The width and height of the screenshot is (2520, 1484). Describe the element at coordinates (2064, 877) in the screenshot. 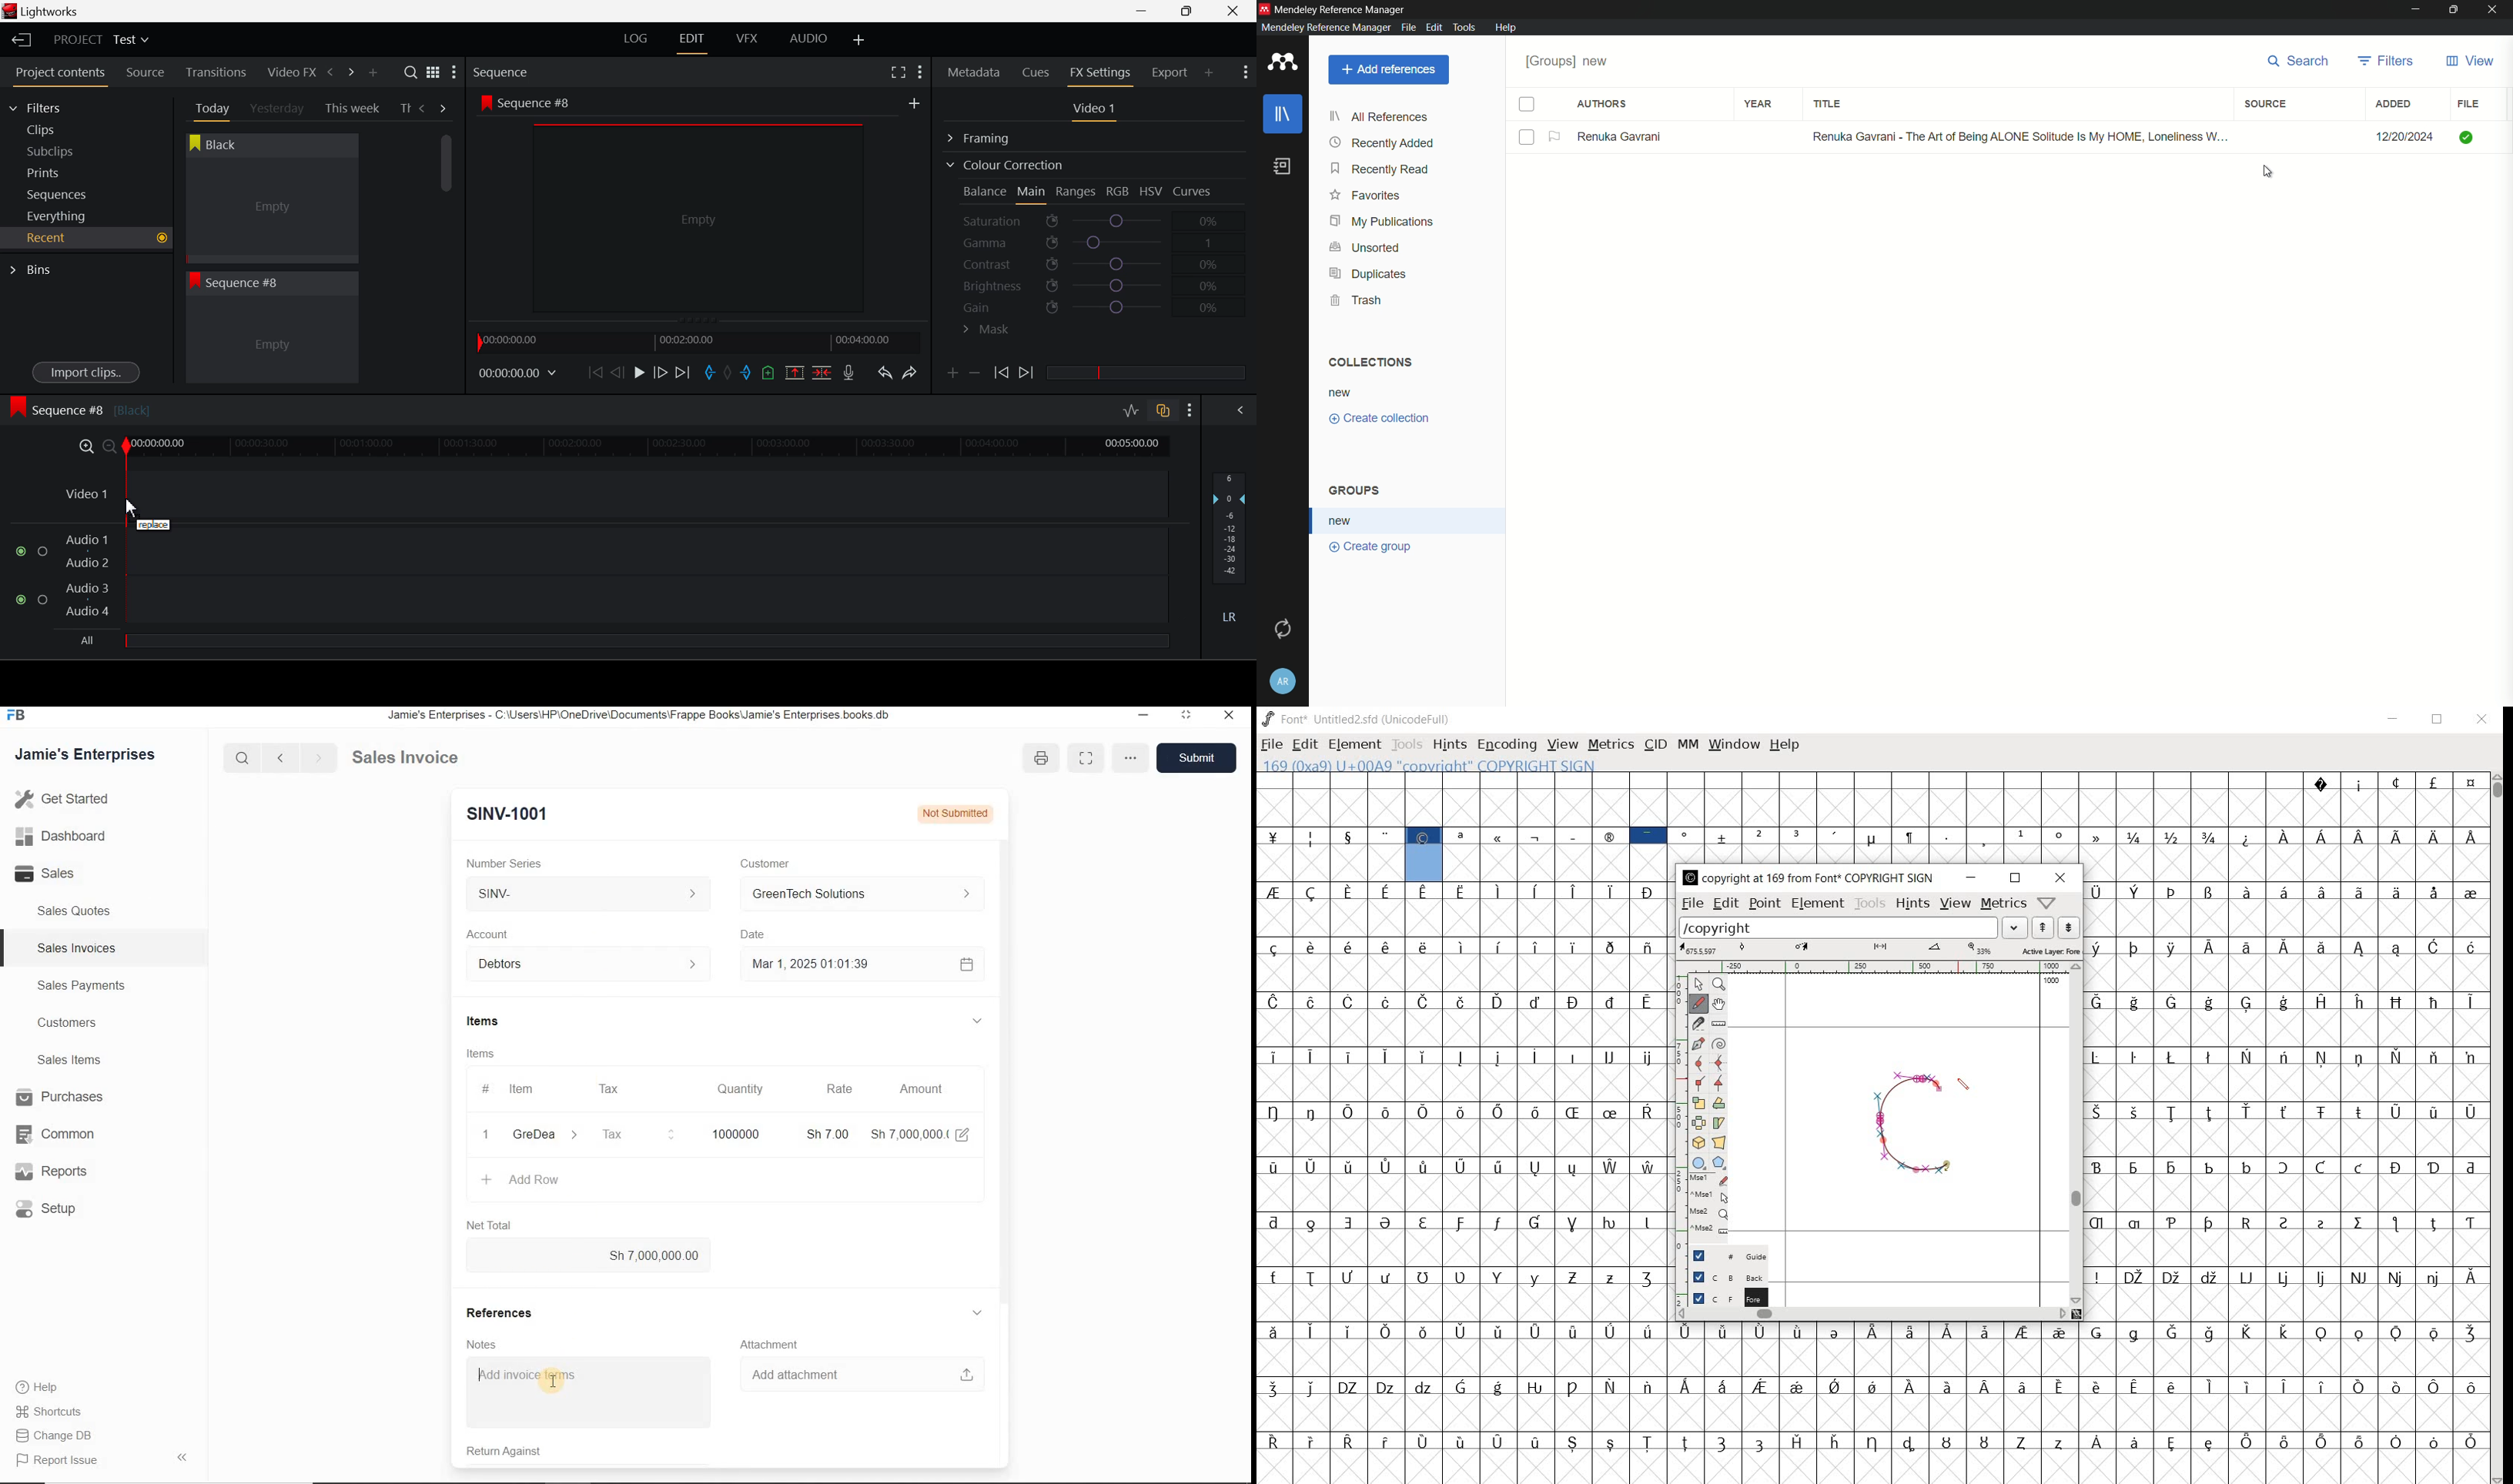

I see `close` at that location.